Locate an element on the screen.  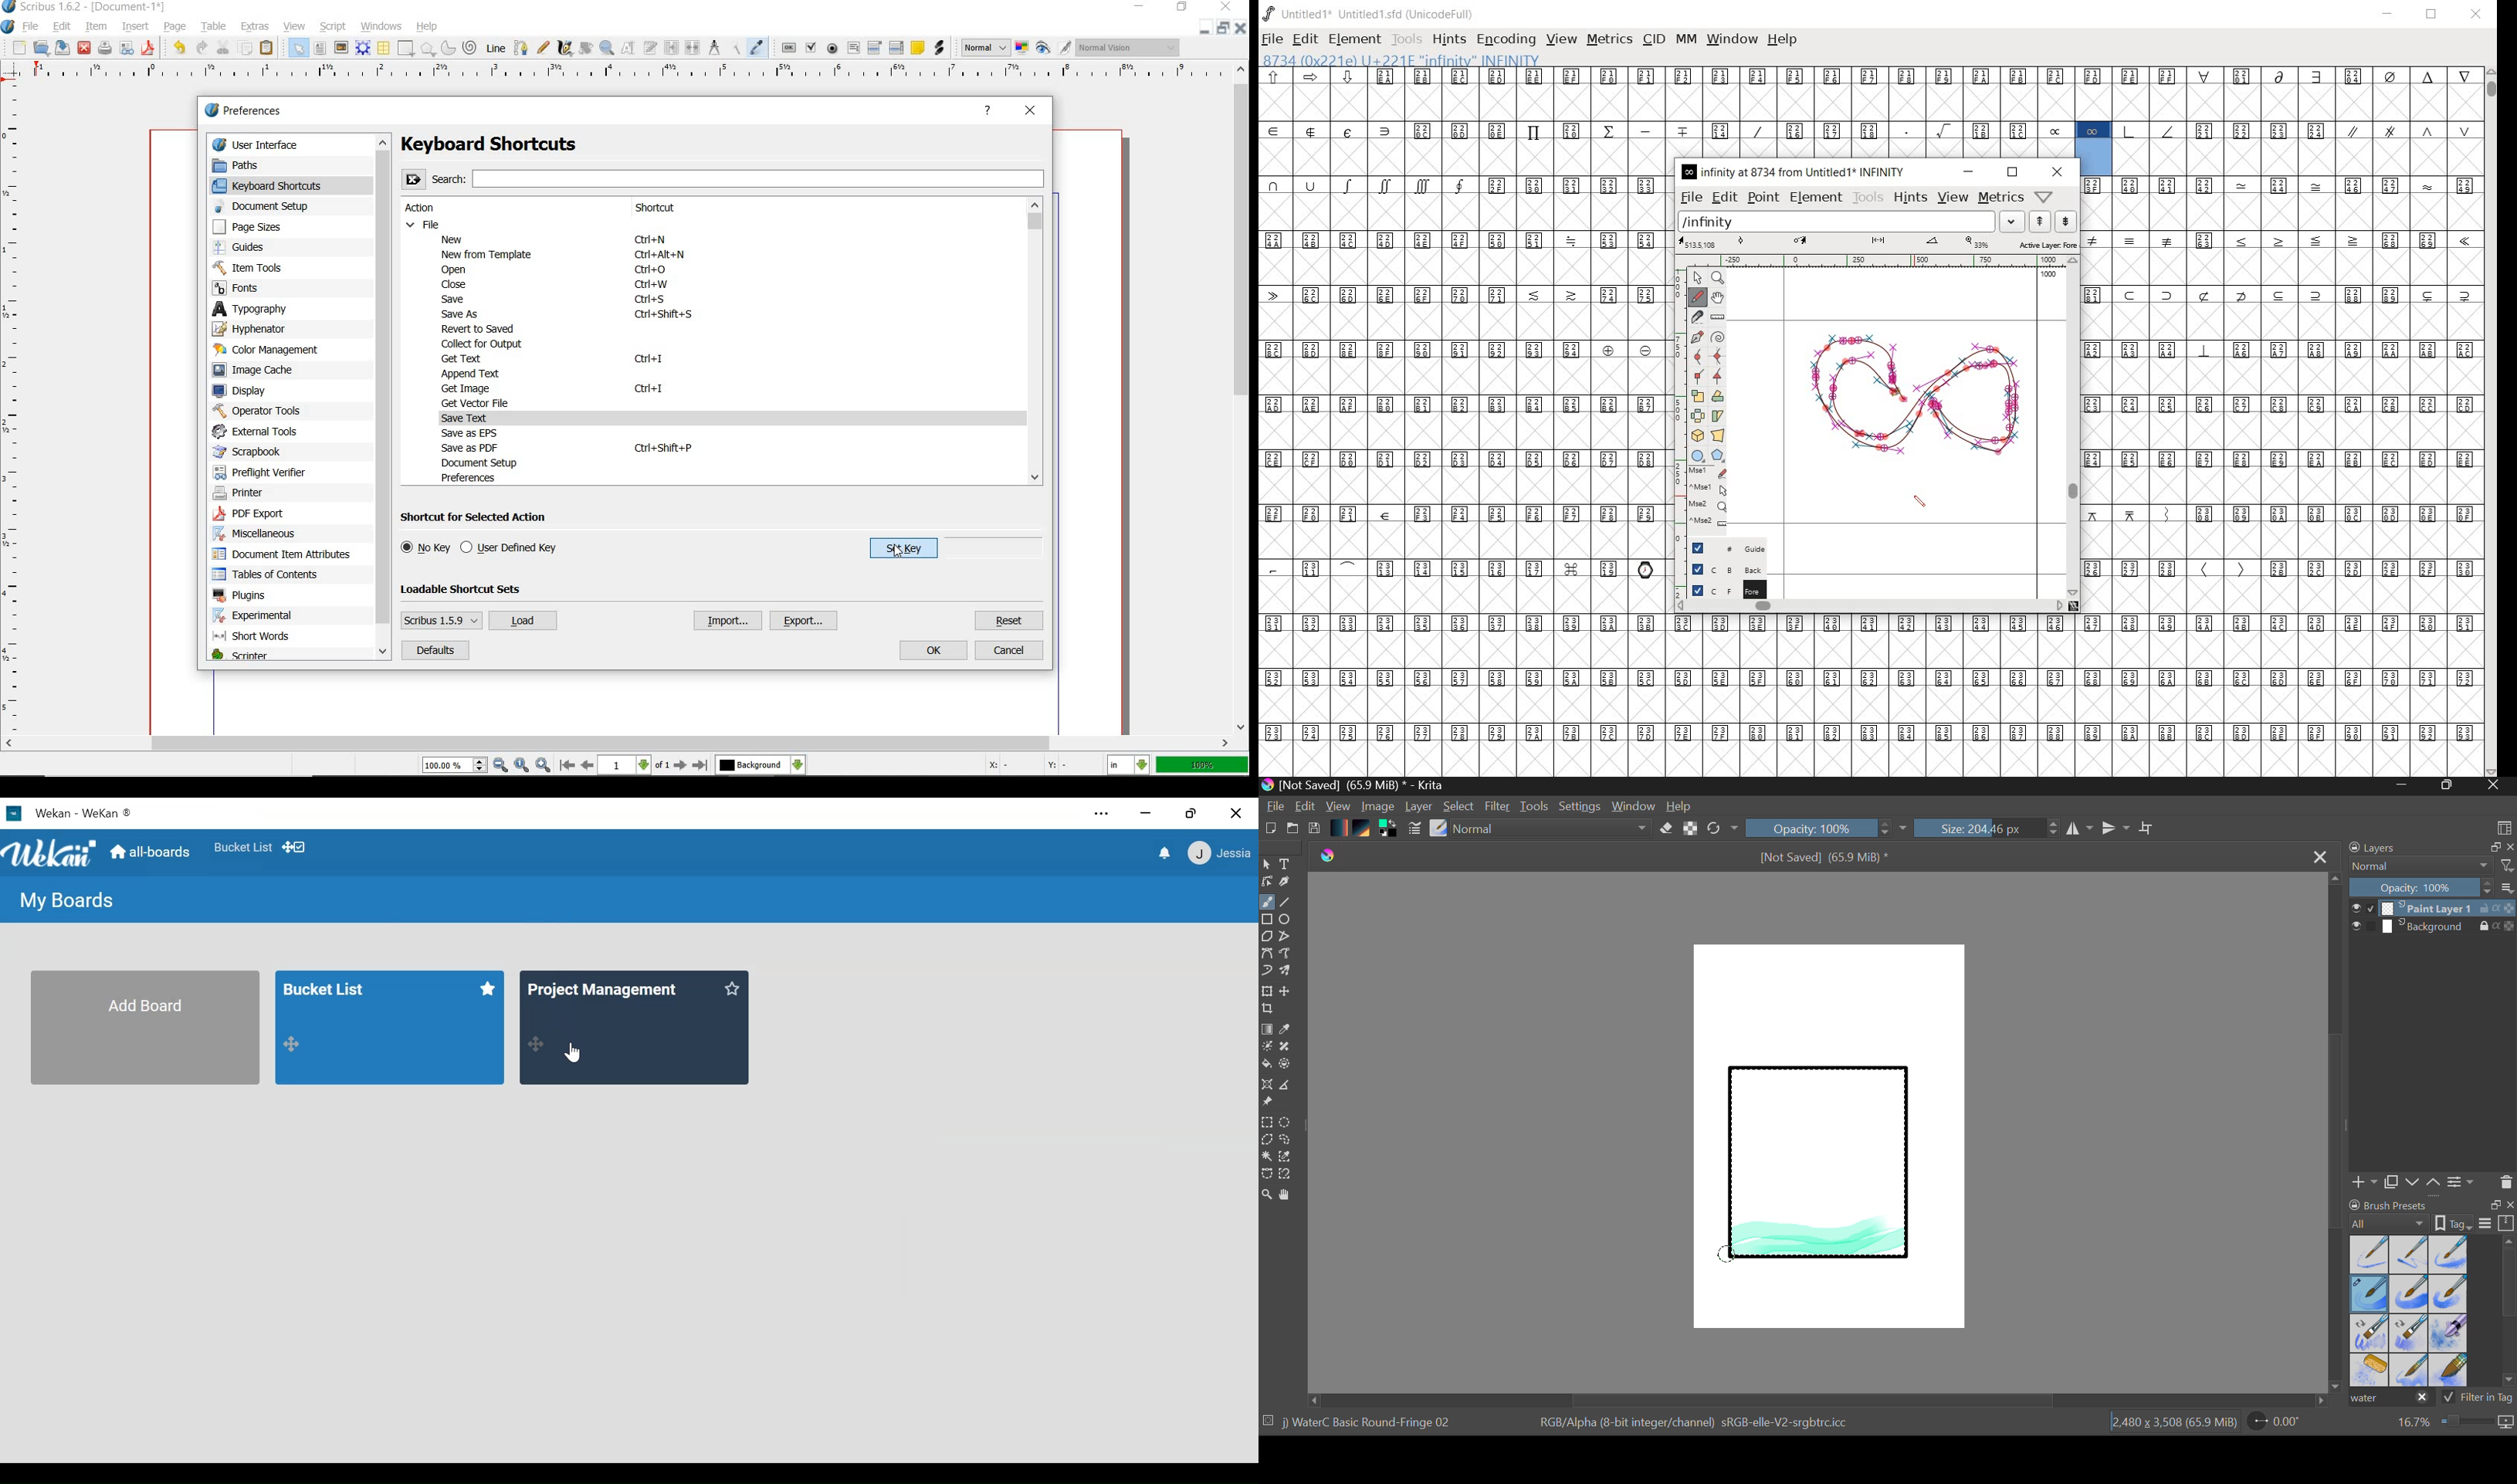
select is located at coordinates (300, 51).